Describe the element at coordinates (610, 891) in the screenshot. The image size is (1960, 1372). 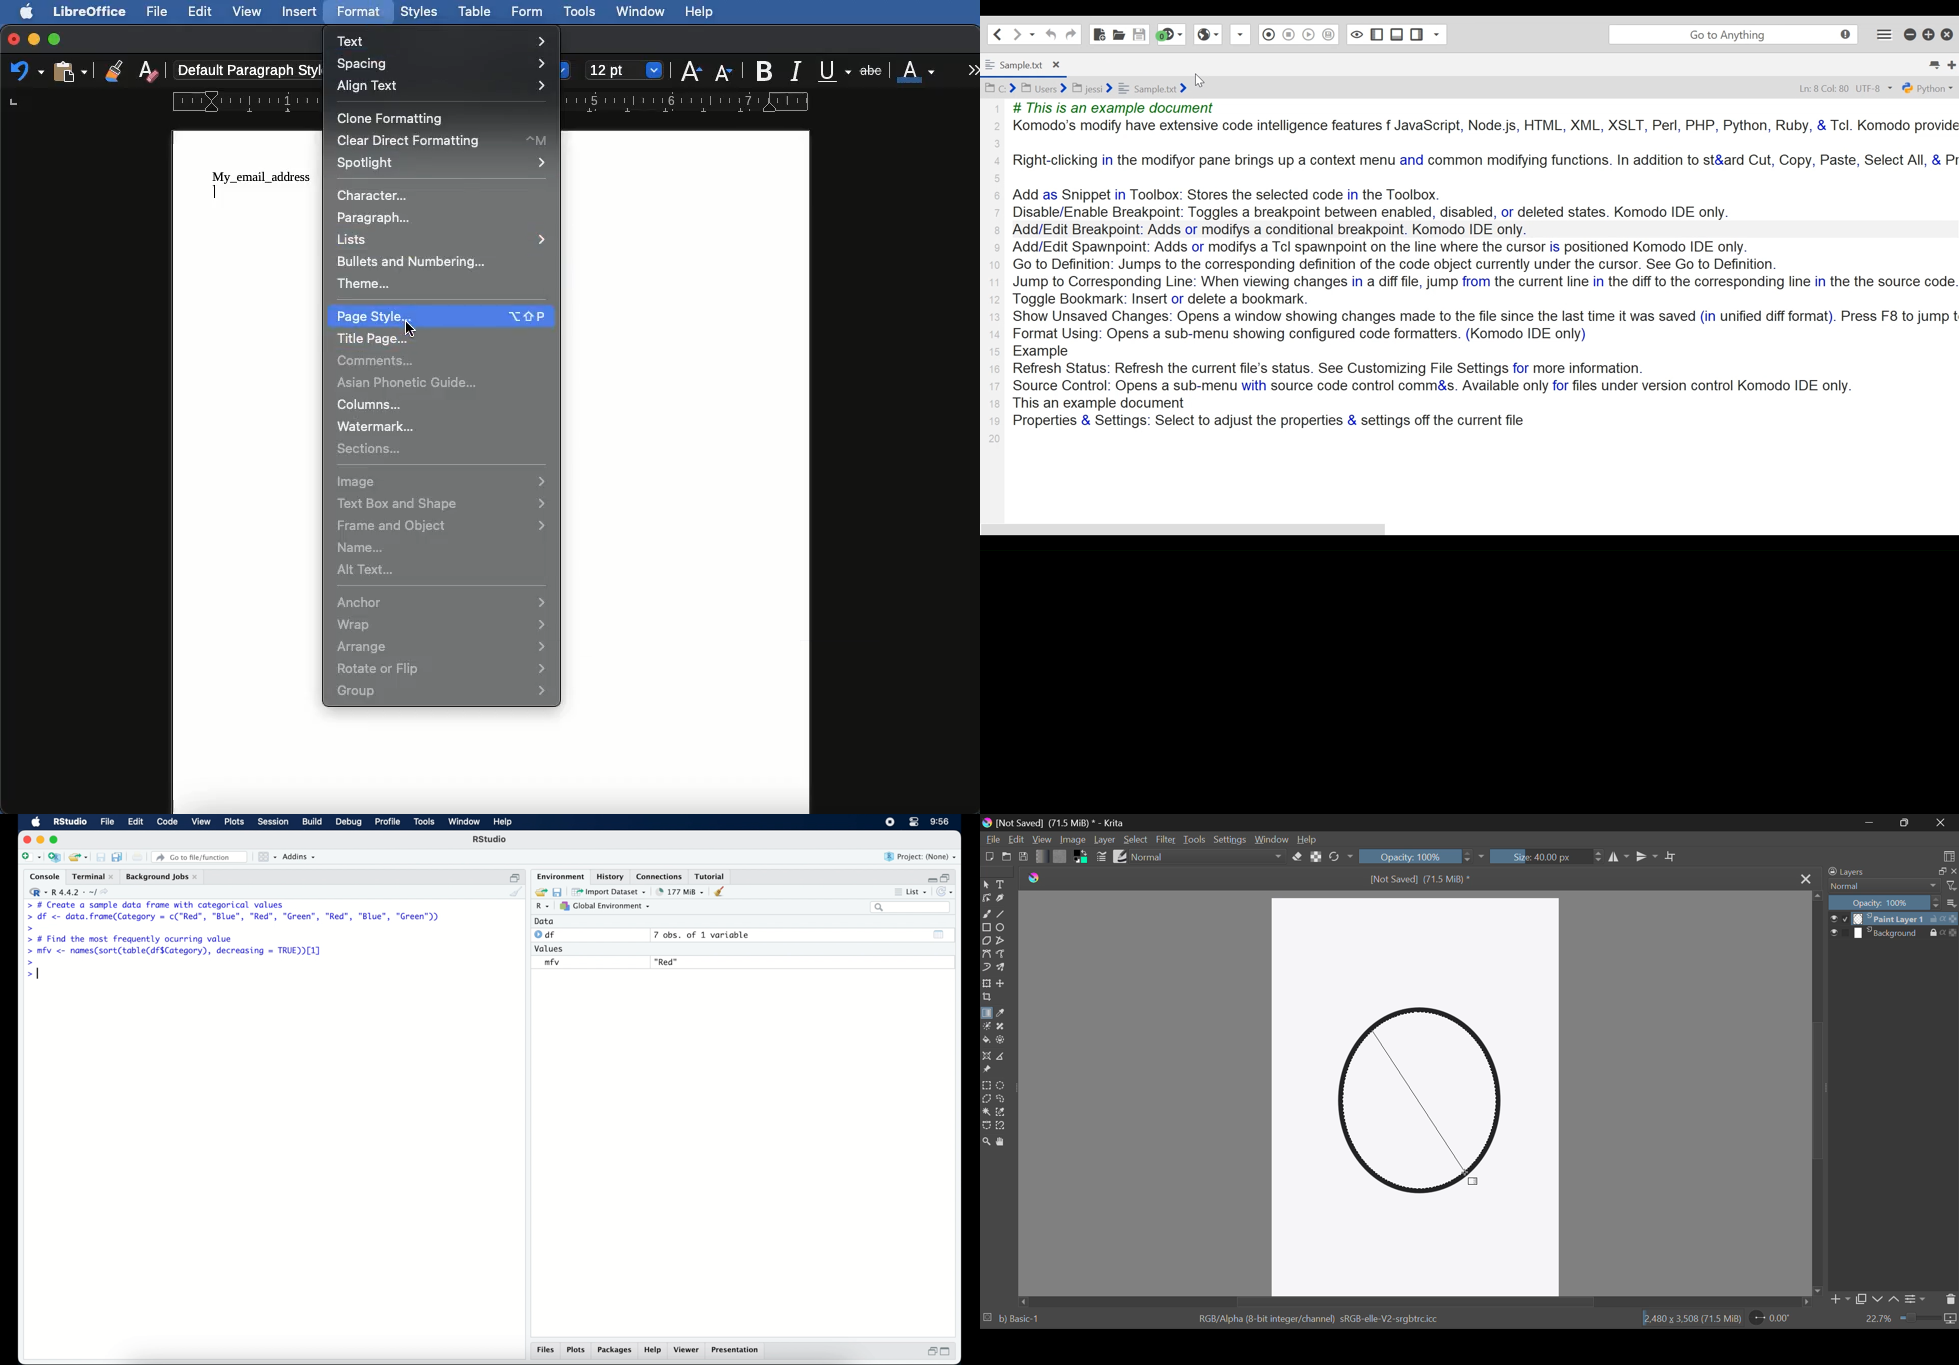
I see `import dataset` at that location.